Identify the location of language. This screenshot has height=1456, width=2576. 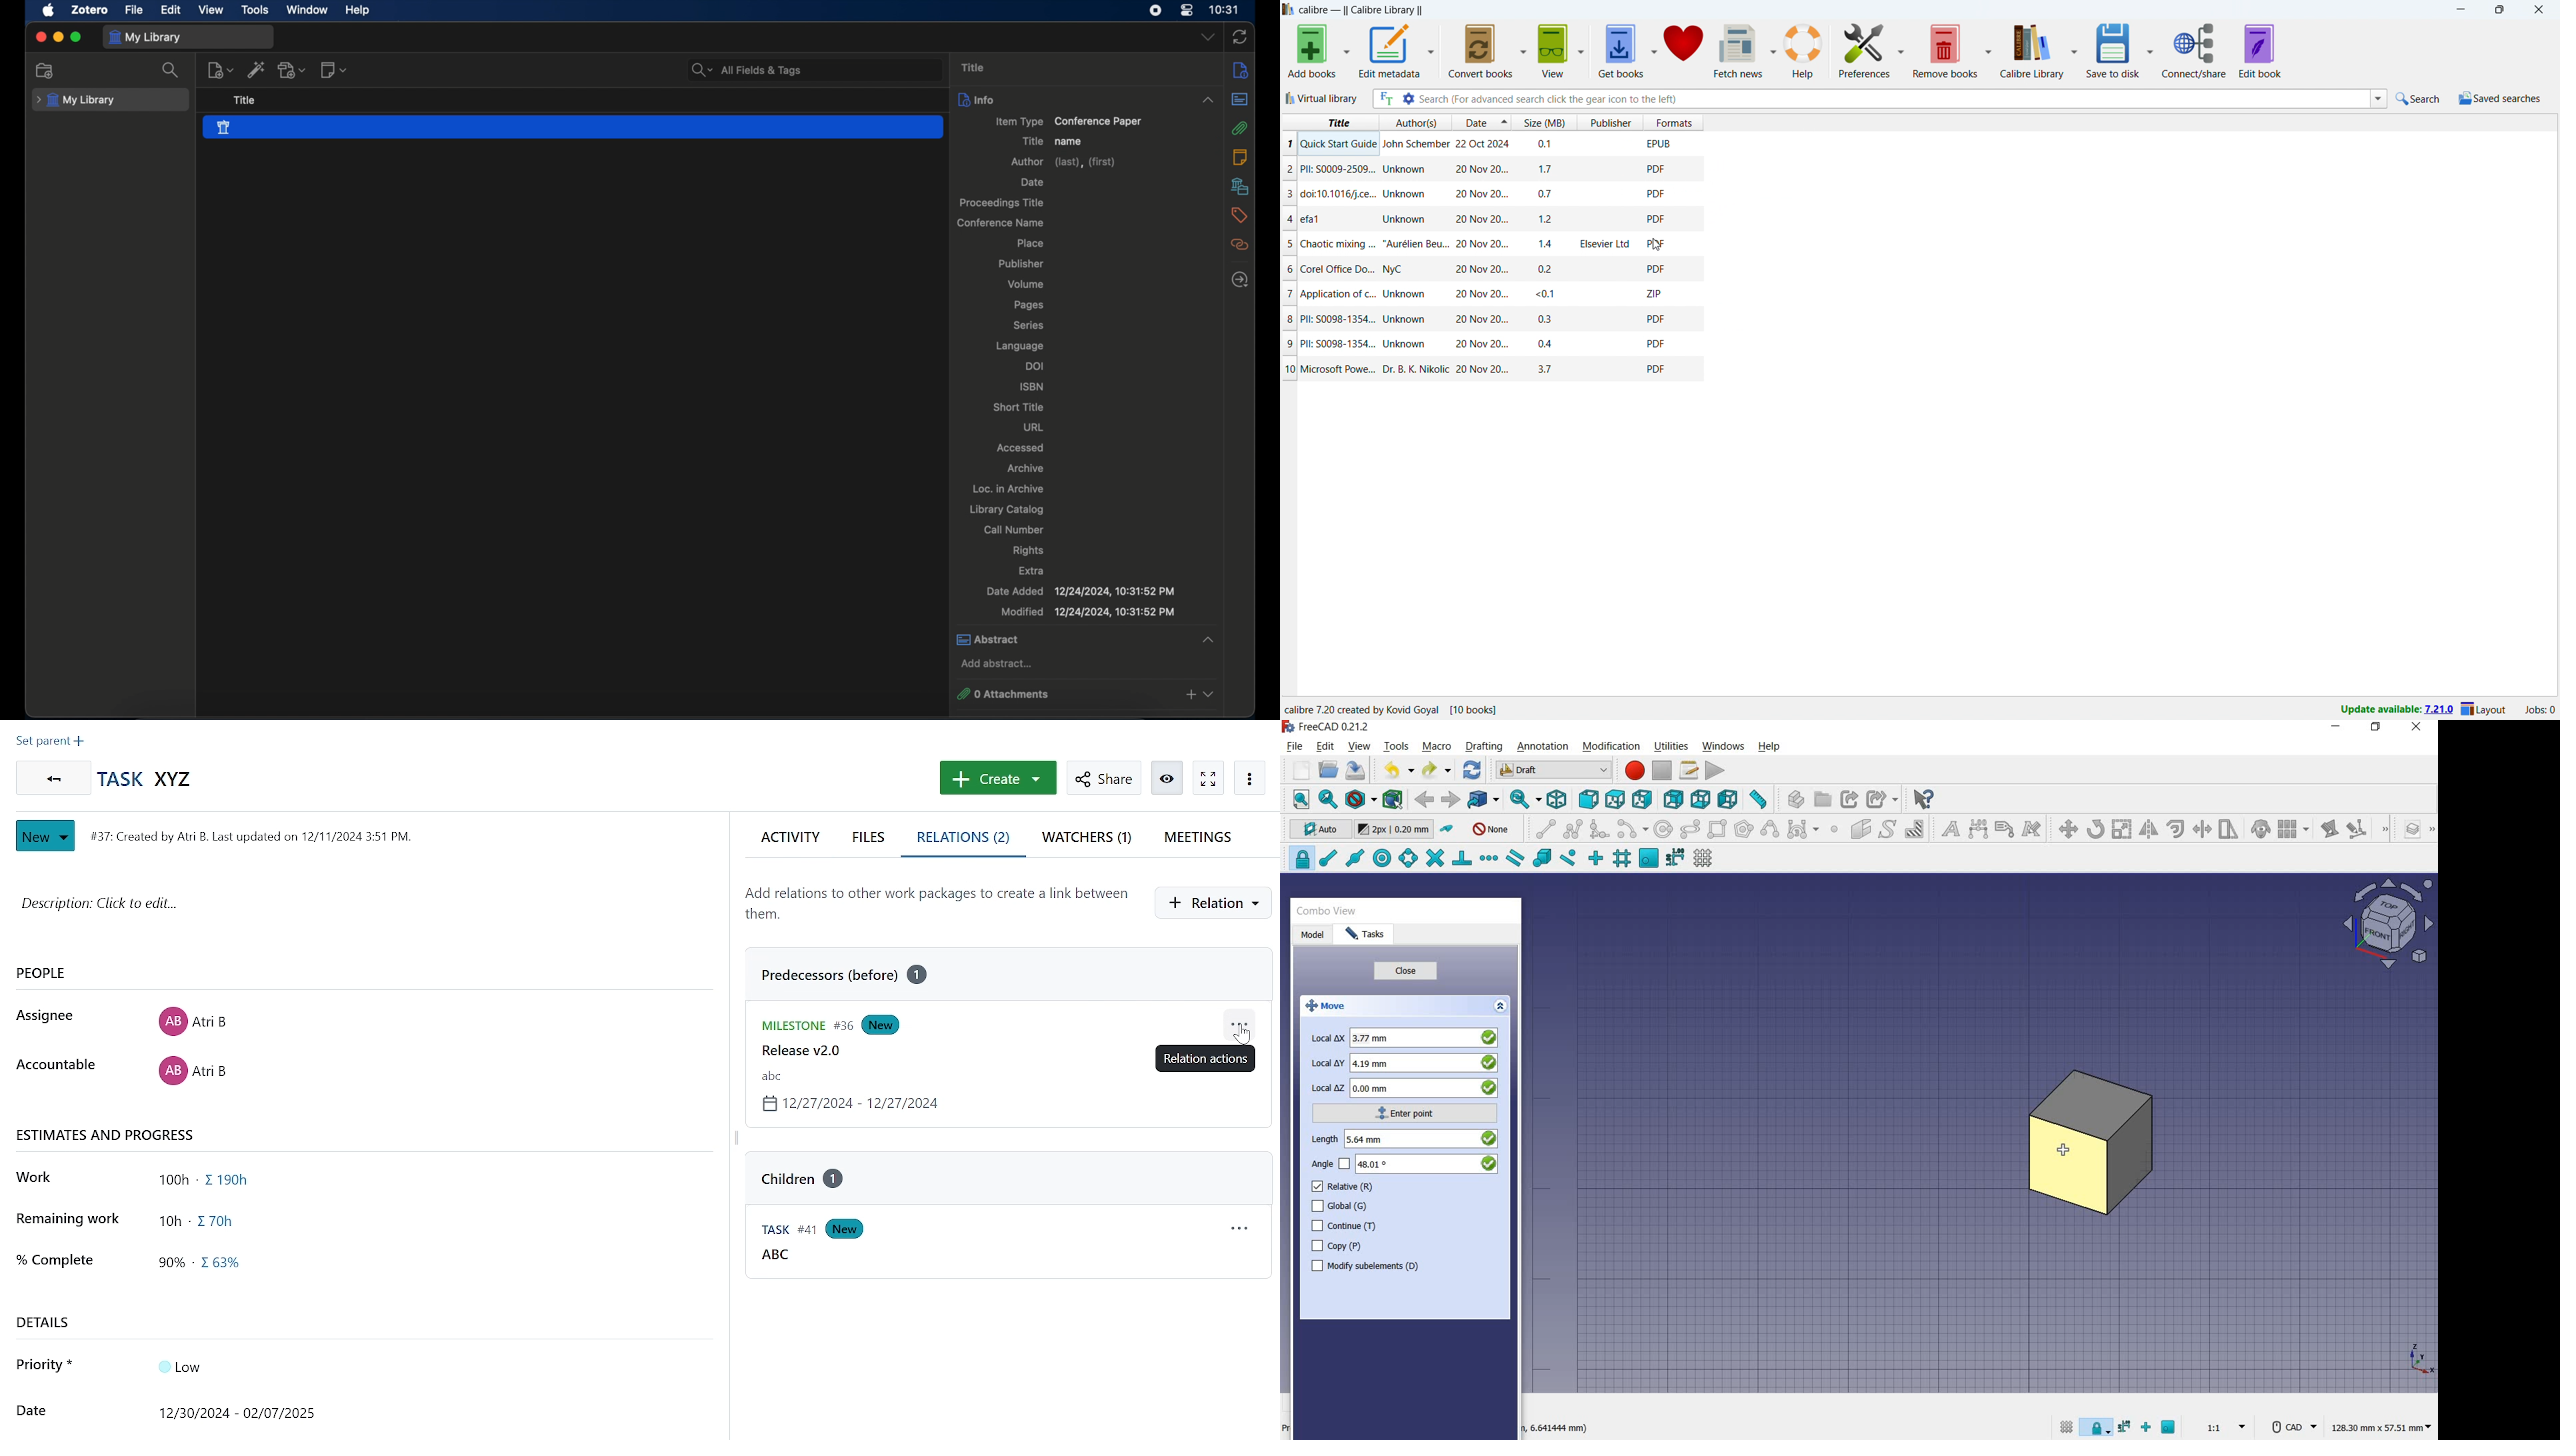
(1019, 346).